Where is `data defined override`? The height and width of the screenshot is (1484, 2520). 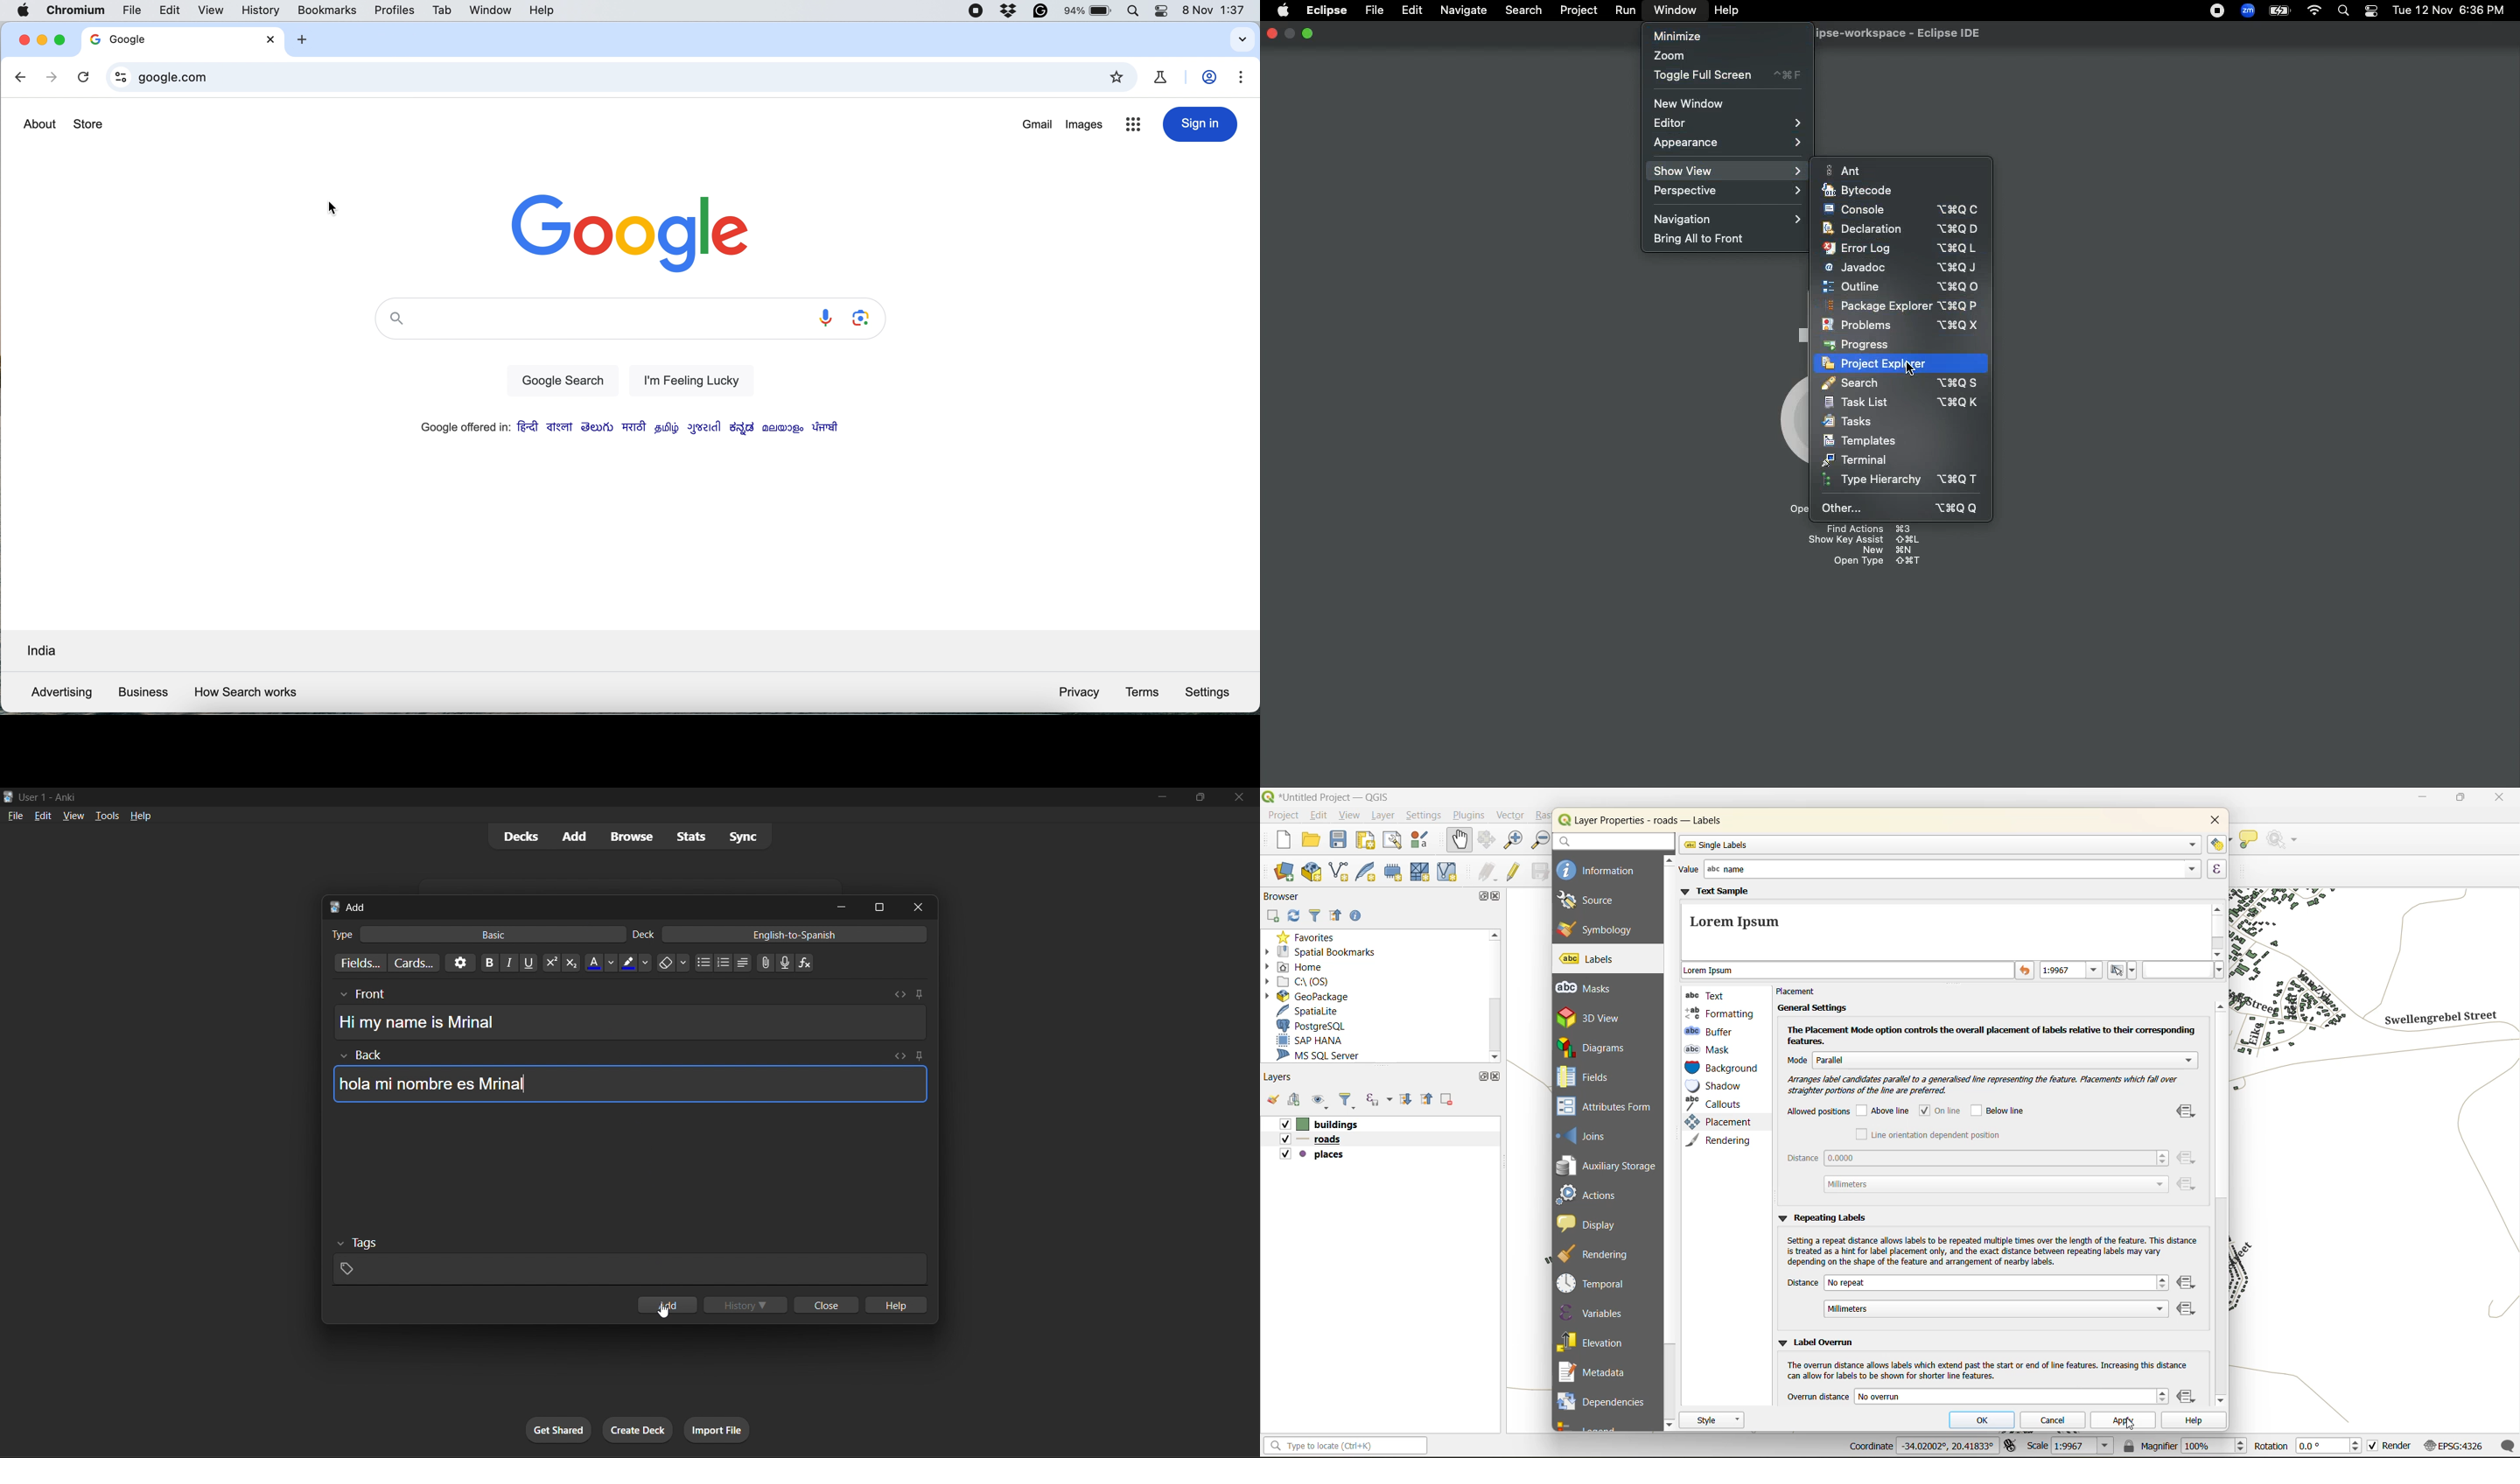 data defined override is located at coordinates (2188, 1149).